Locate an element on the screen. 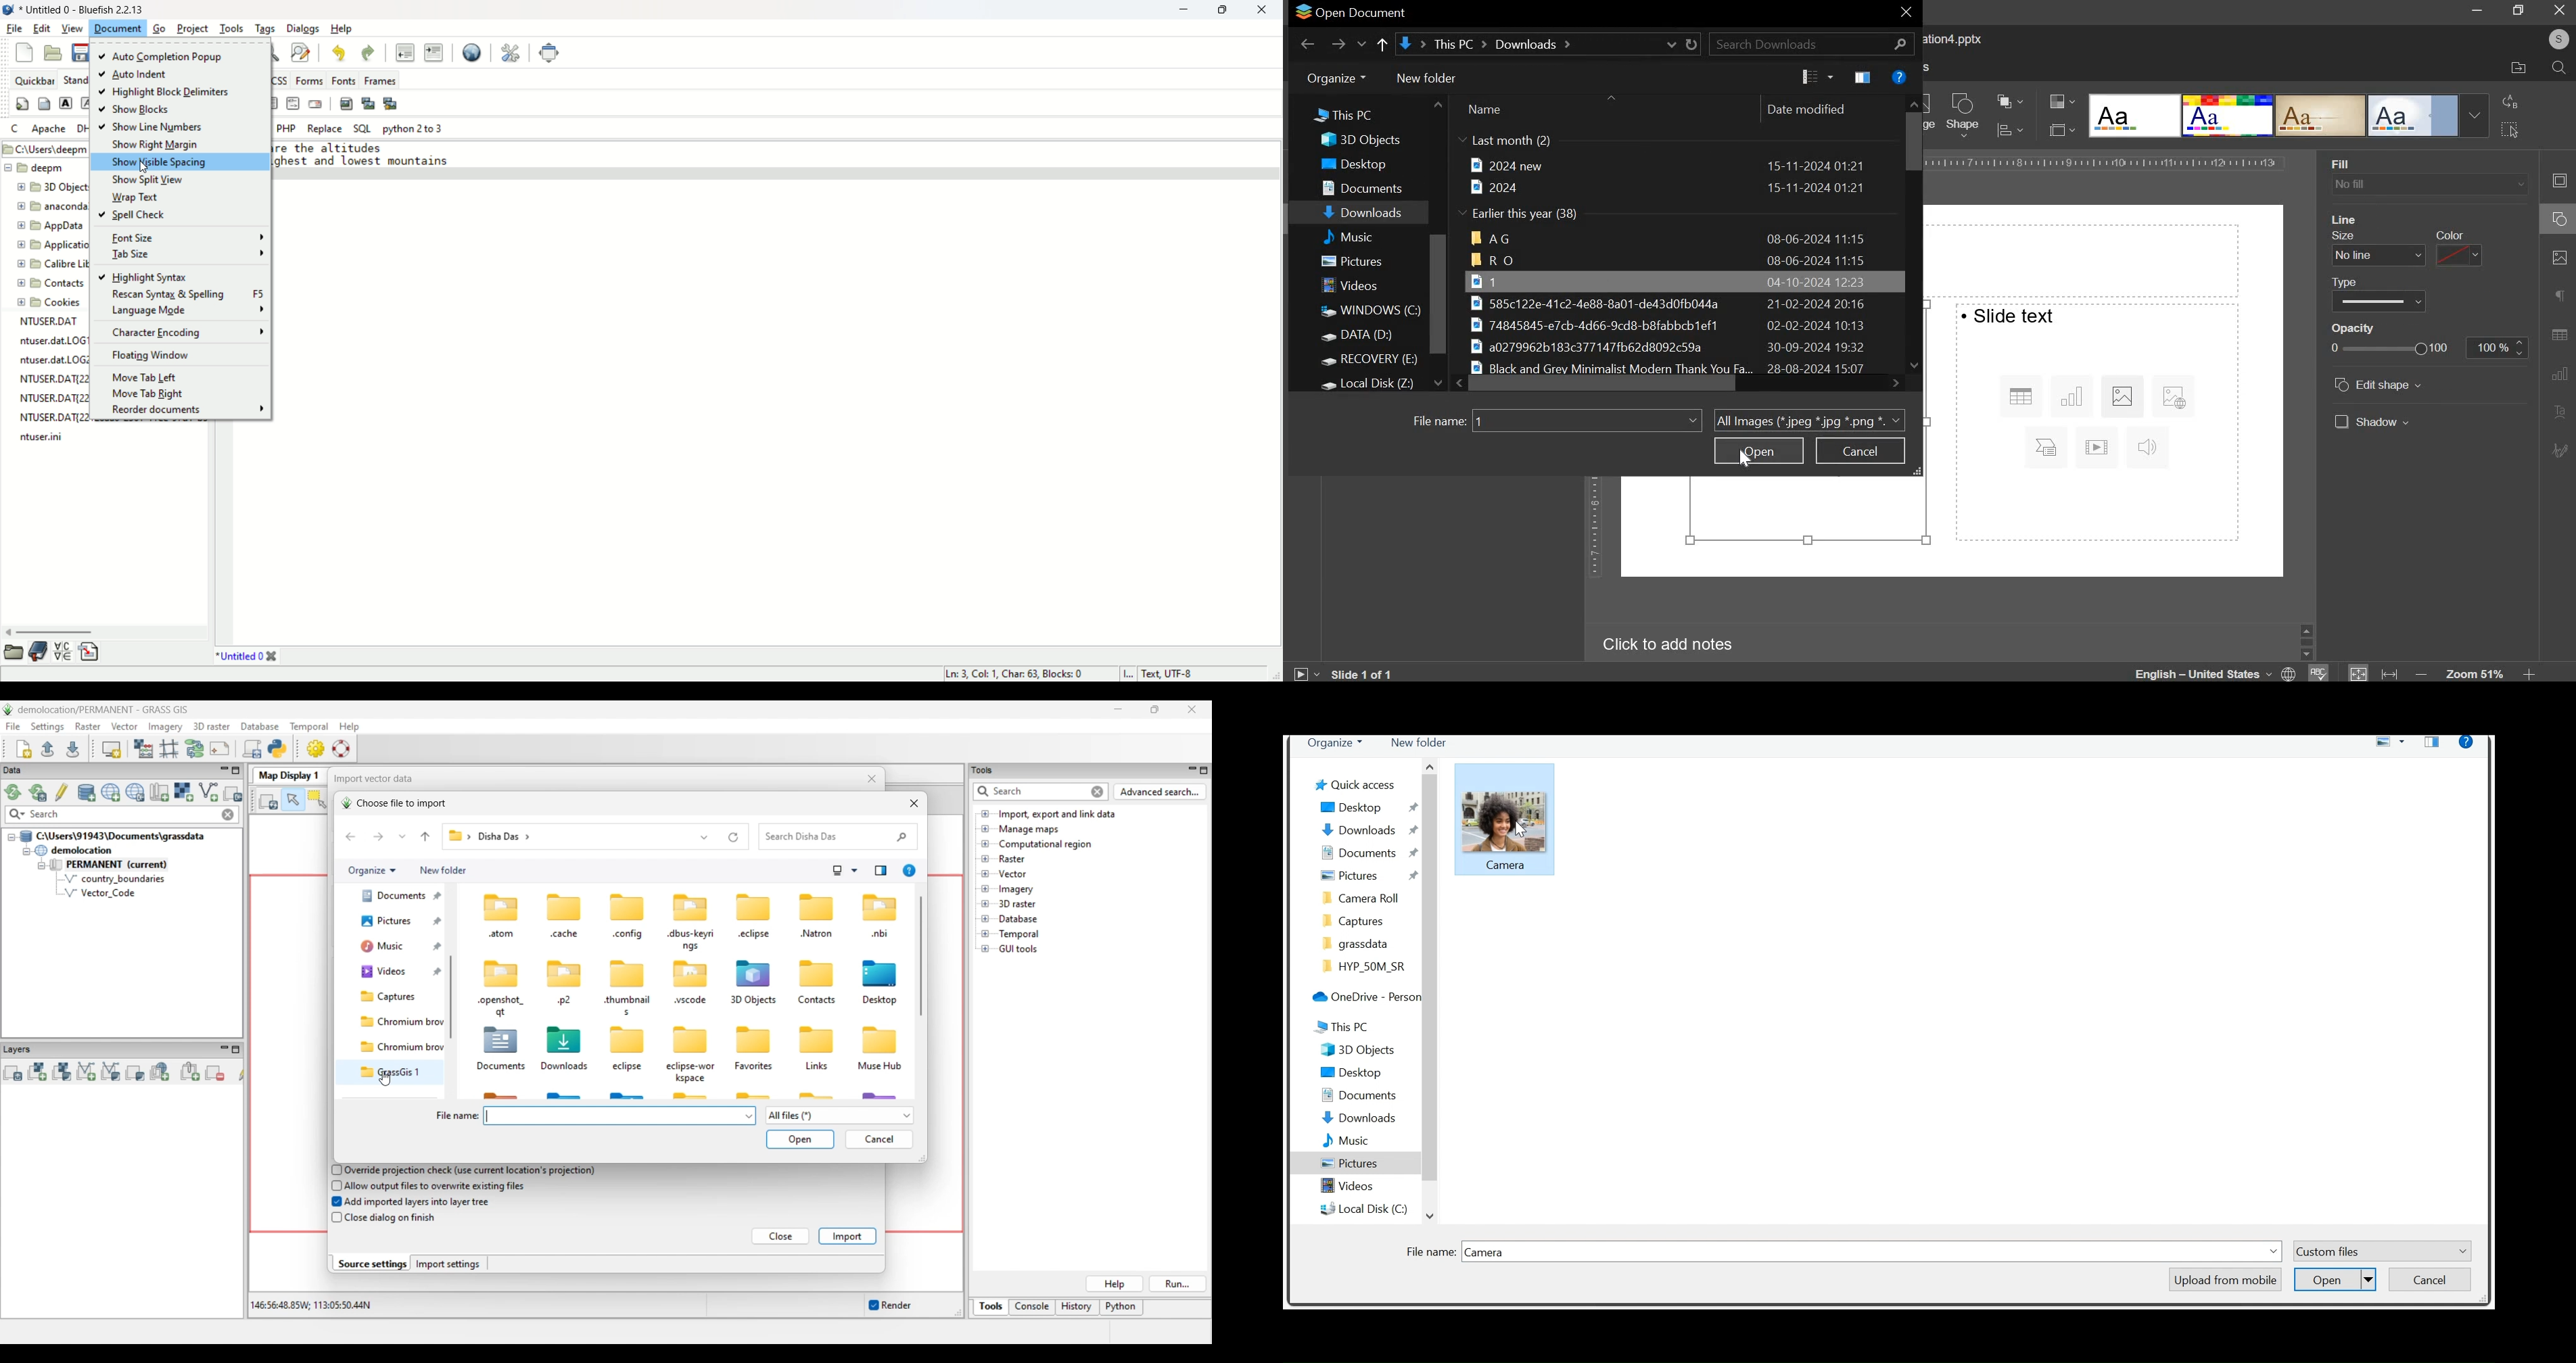 The image size is (2576, 1372). fit to window is located at coordinates (2359, 673).